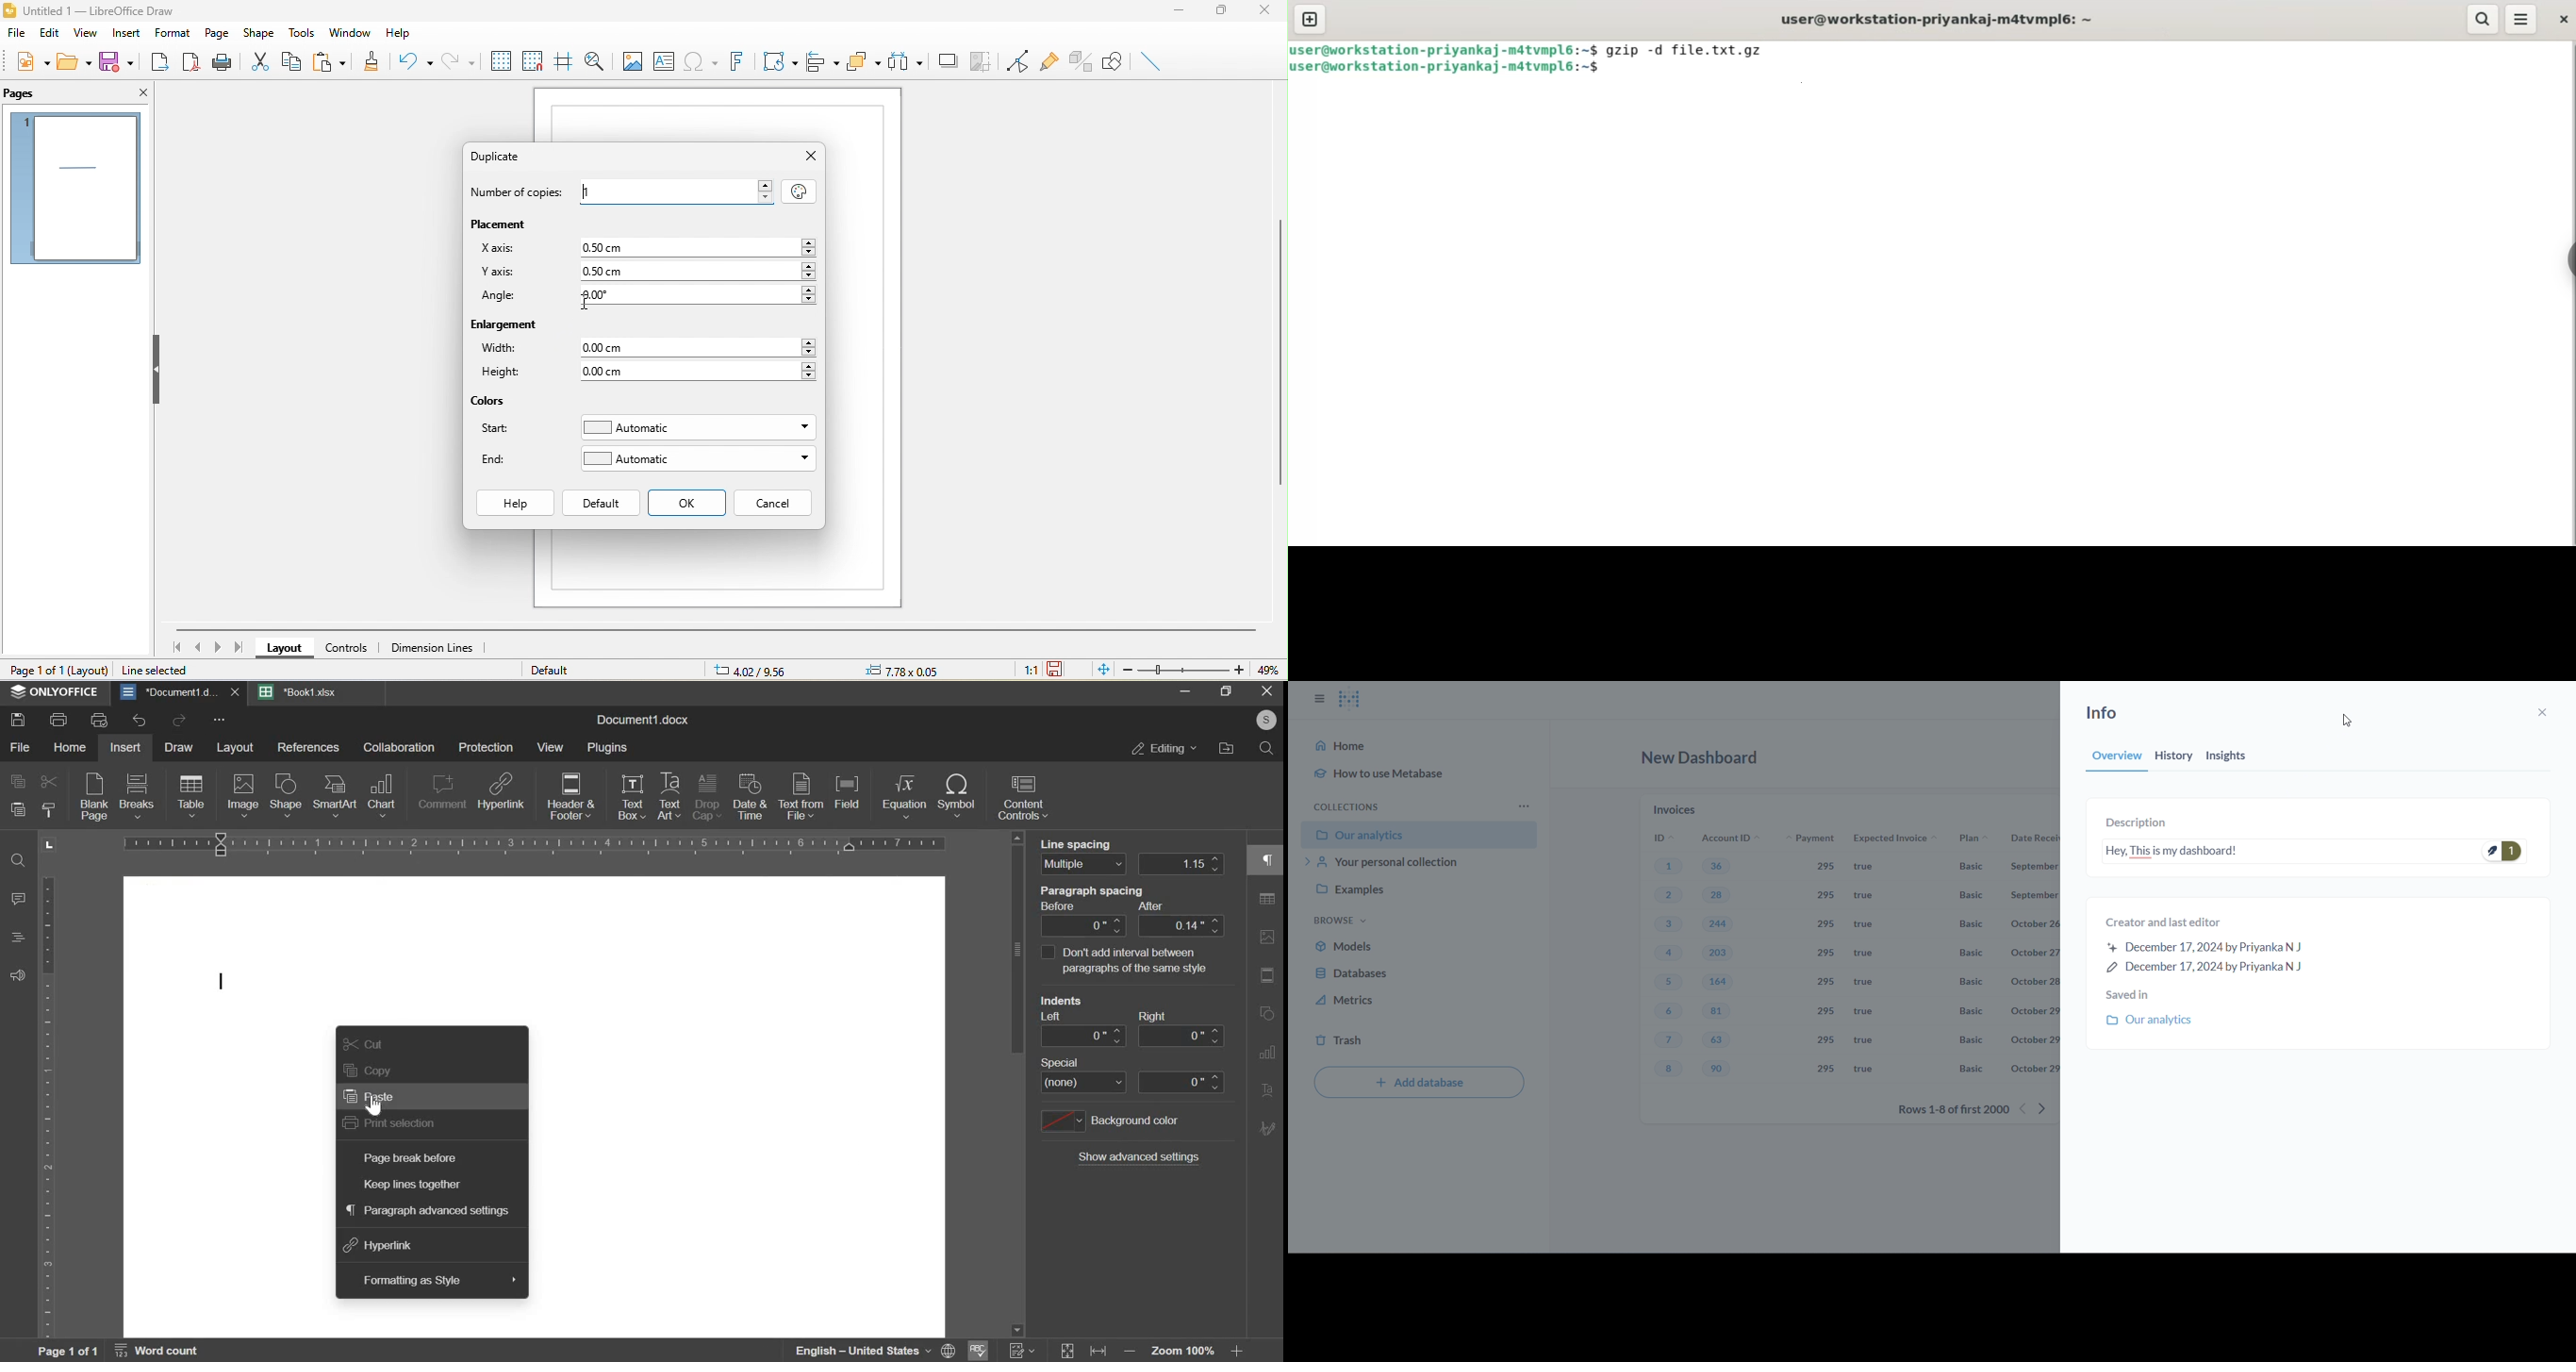  I want to click on line width, so click(1183, 863).